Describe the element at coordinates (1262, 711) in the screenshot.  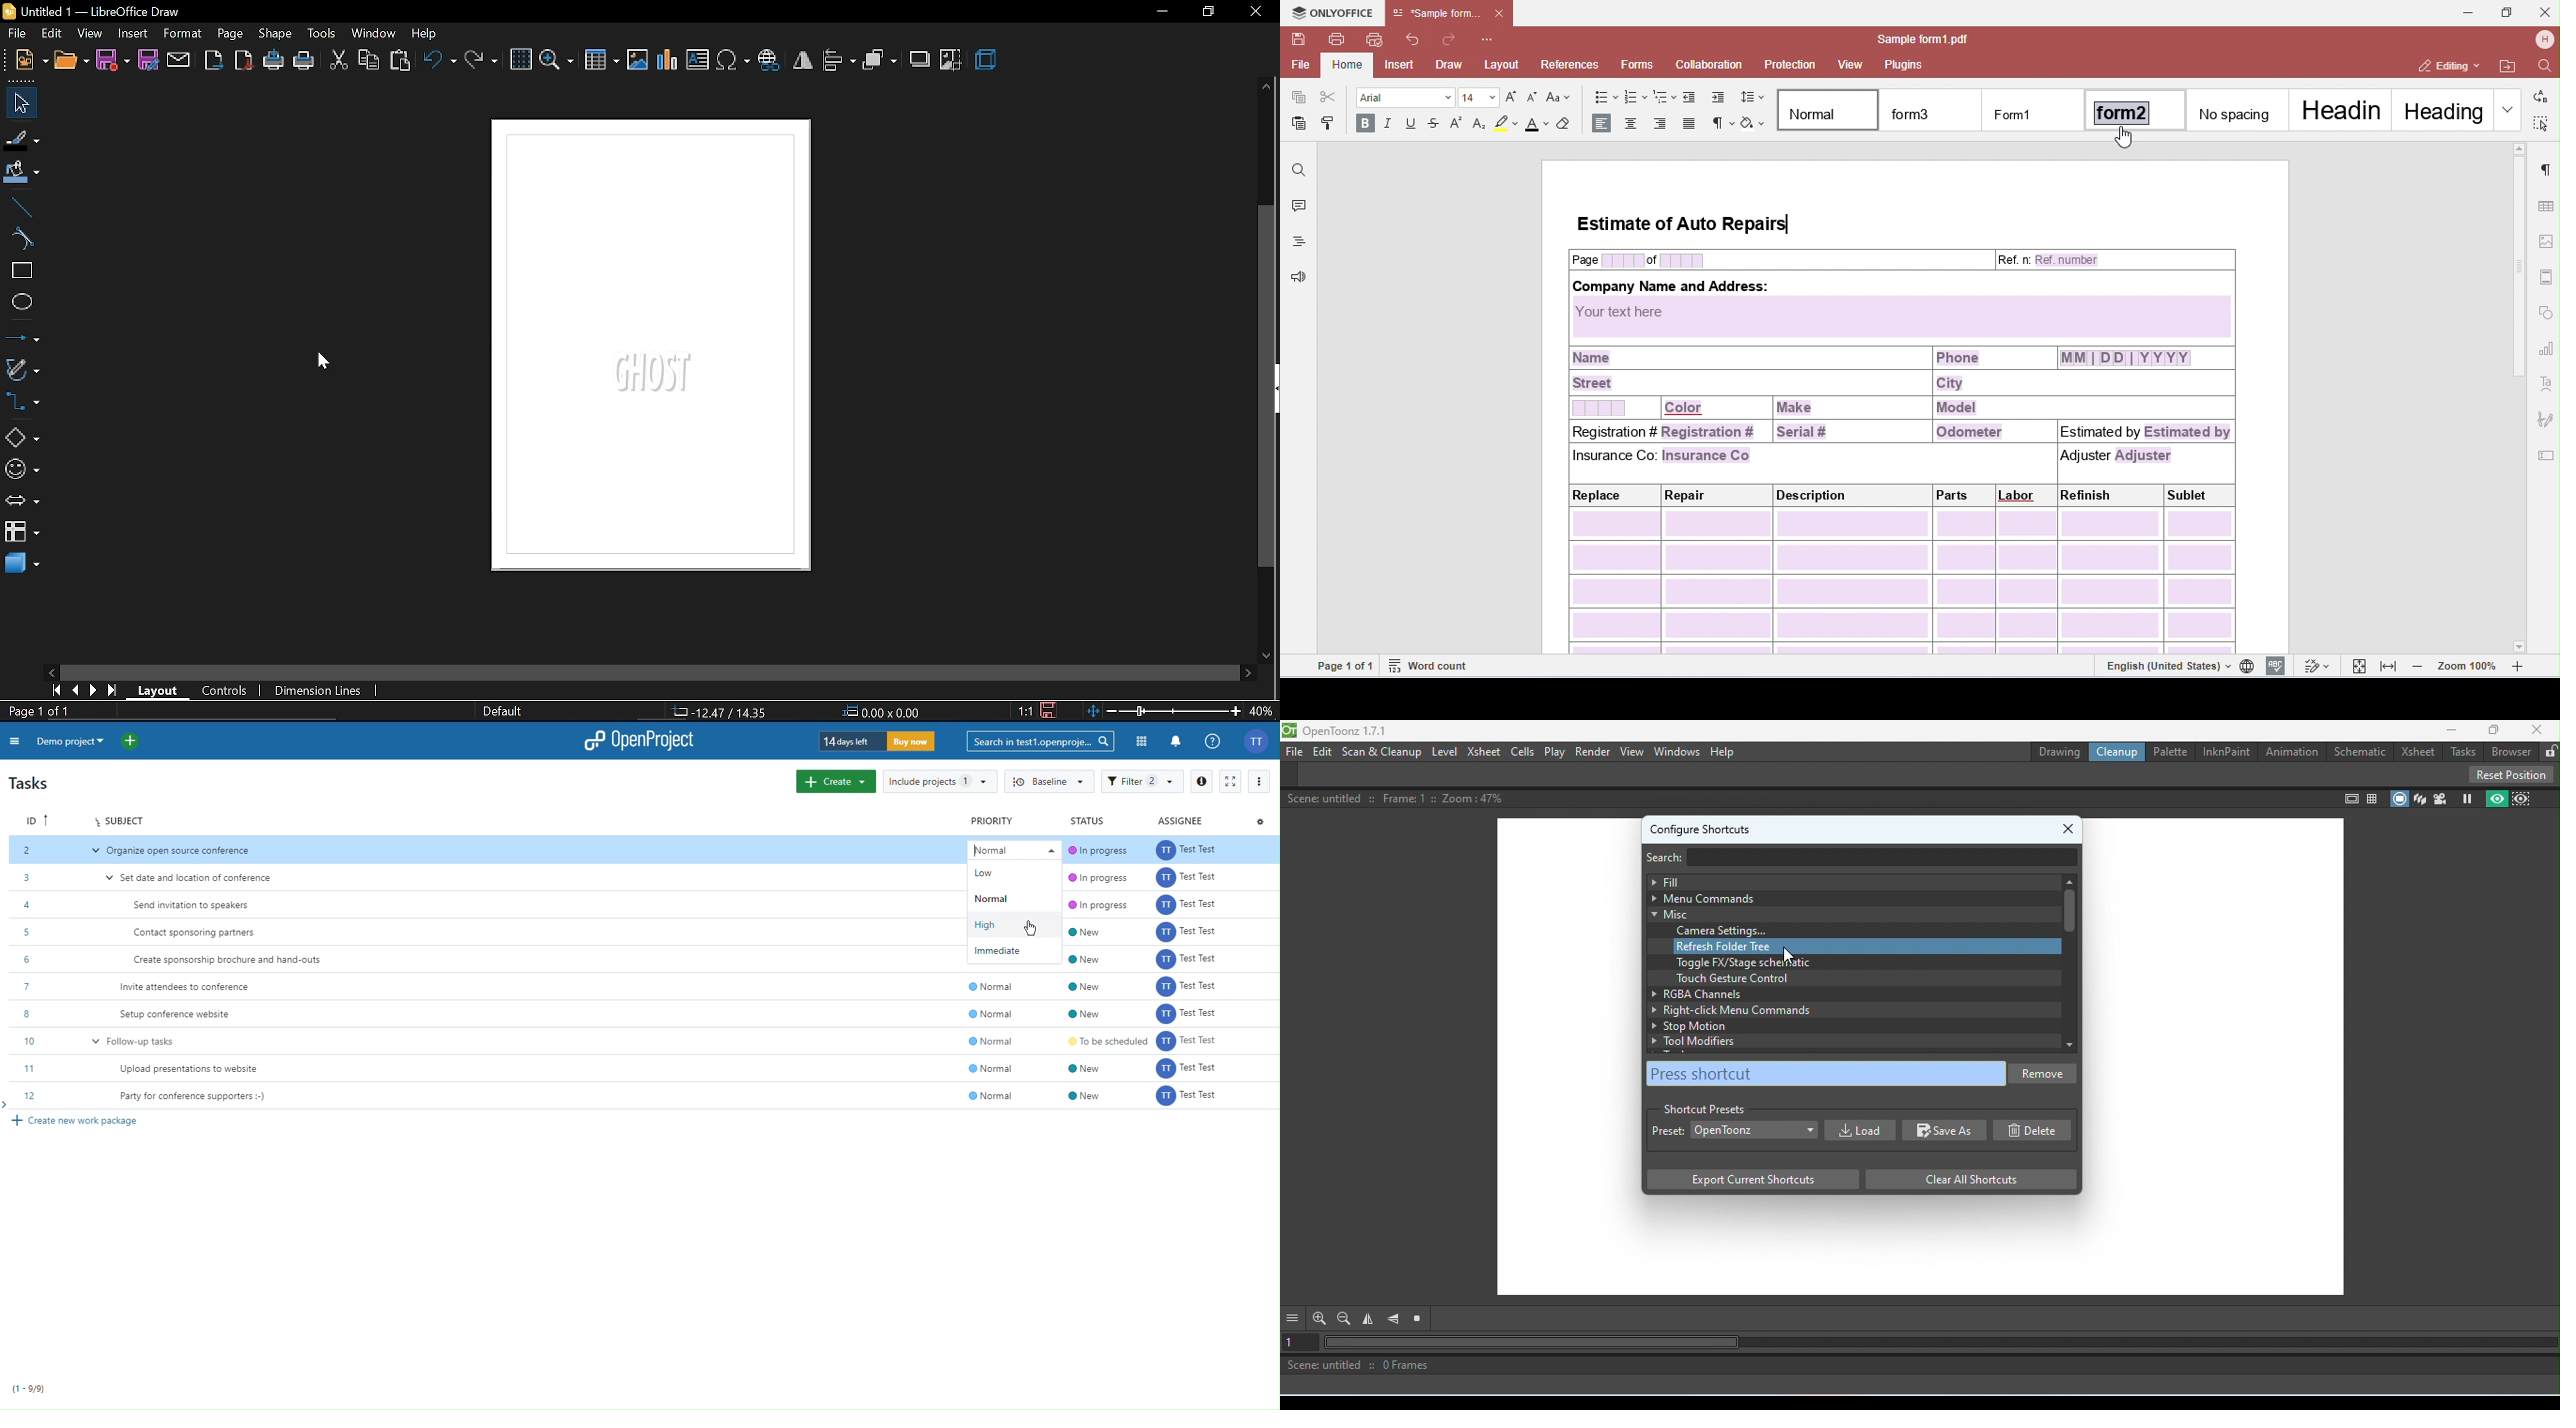
I see `40%` at that location.